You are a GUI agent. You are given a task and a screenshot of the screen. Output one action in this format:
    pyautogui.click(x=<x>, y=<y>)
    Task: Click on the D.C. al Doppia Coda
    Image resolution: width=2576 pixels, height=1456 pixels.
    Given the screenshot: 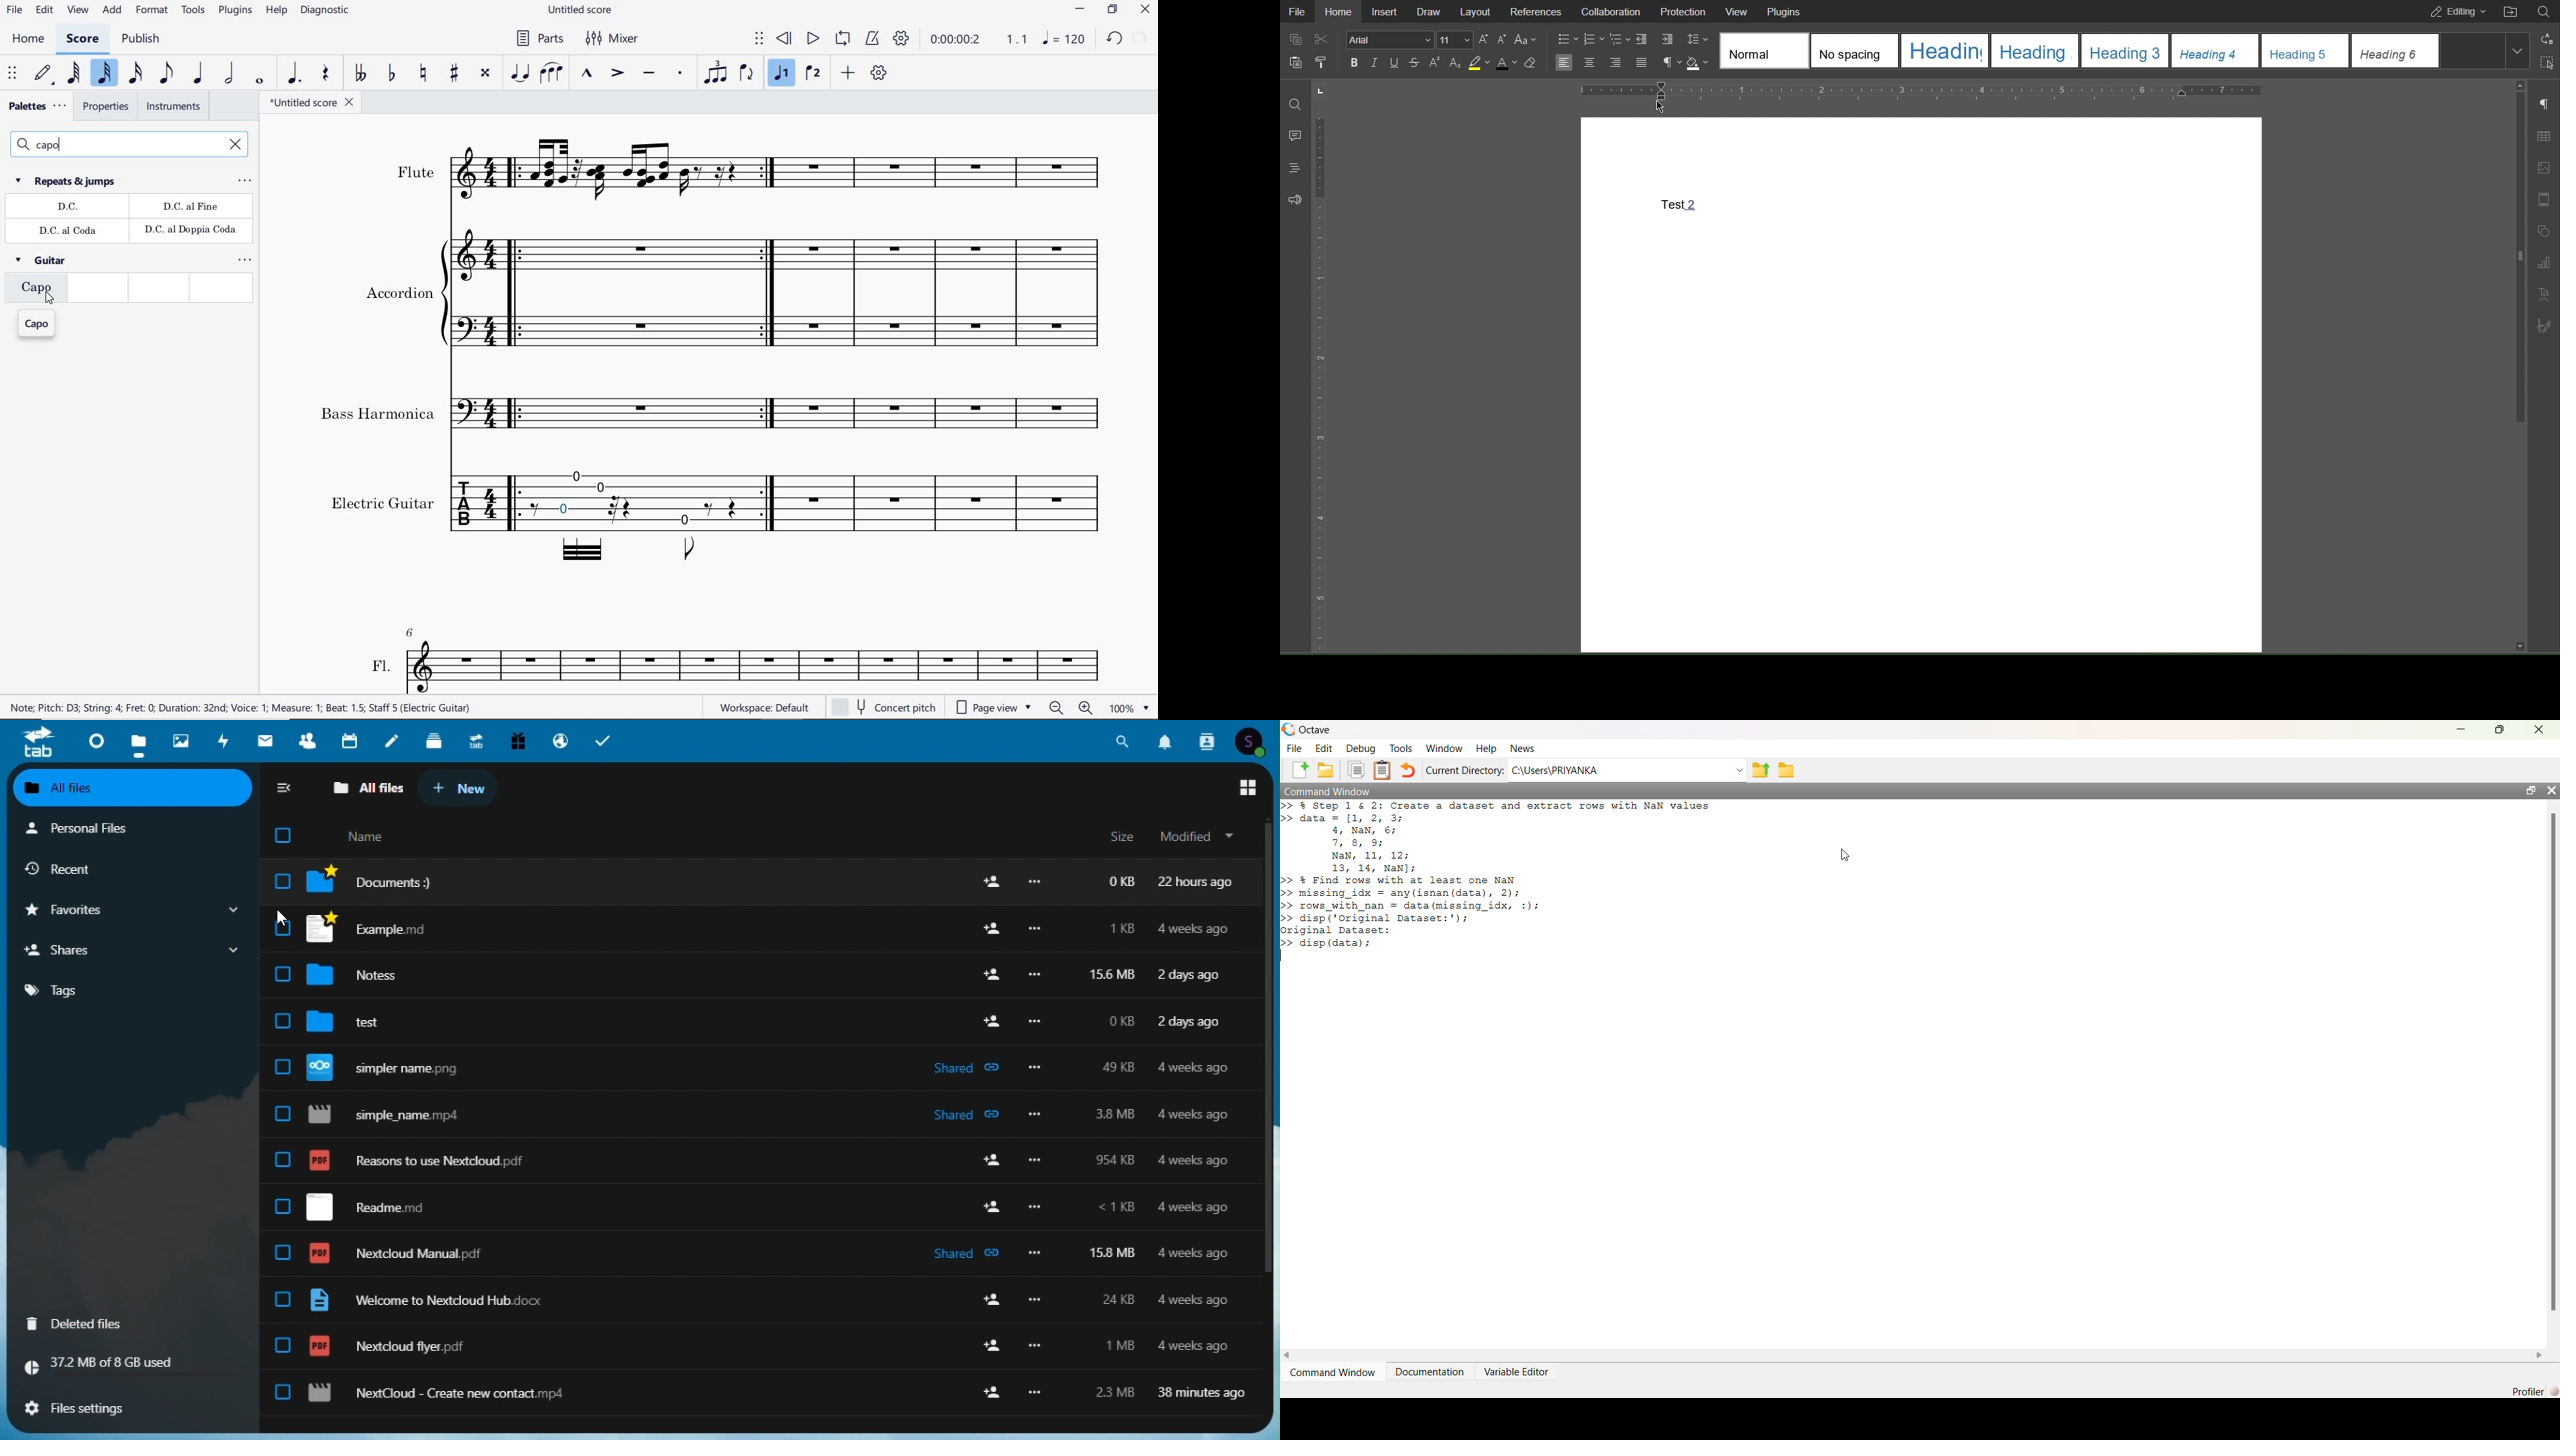 What is the action you would take?
    pyautogui.click(x=190, y=232)
    